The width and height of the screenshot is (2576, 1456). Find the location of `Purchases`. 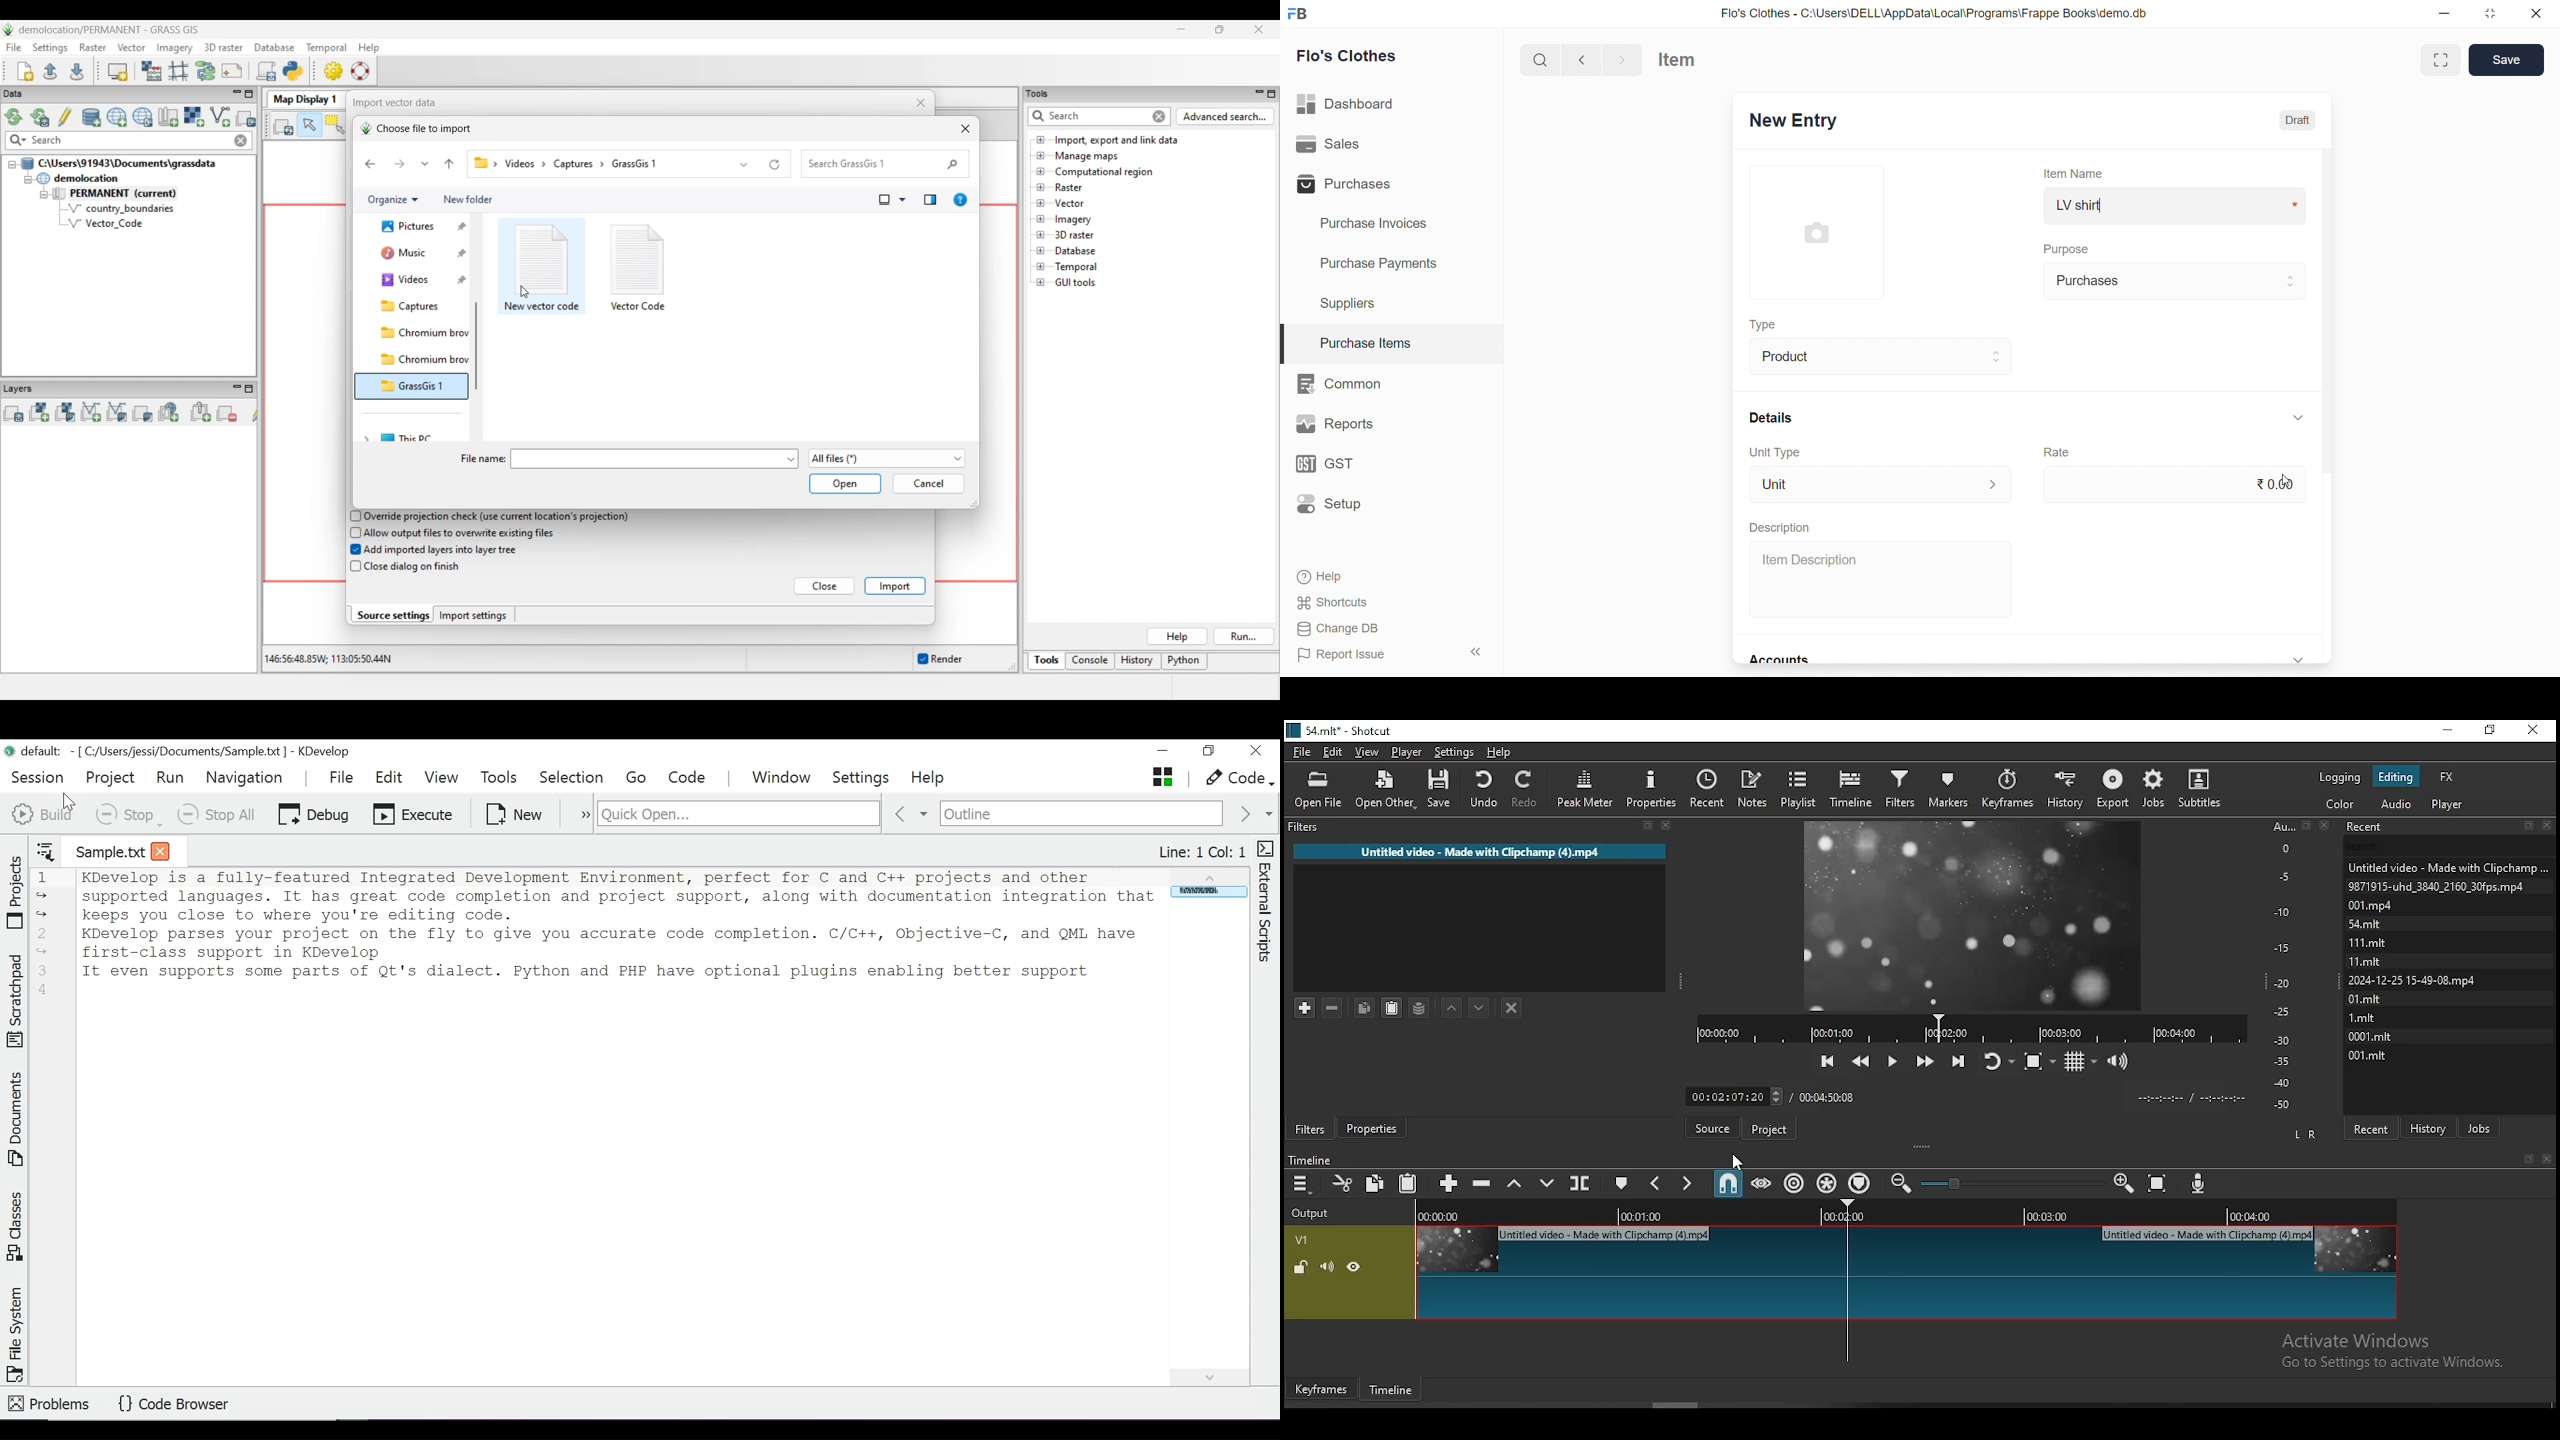

Purchases is located at coordinates (1348, 184).